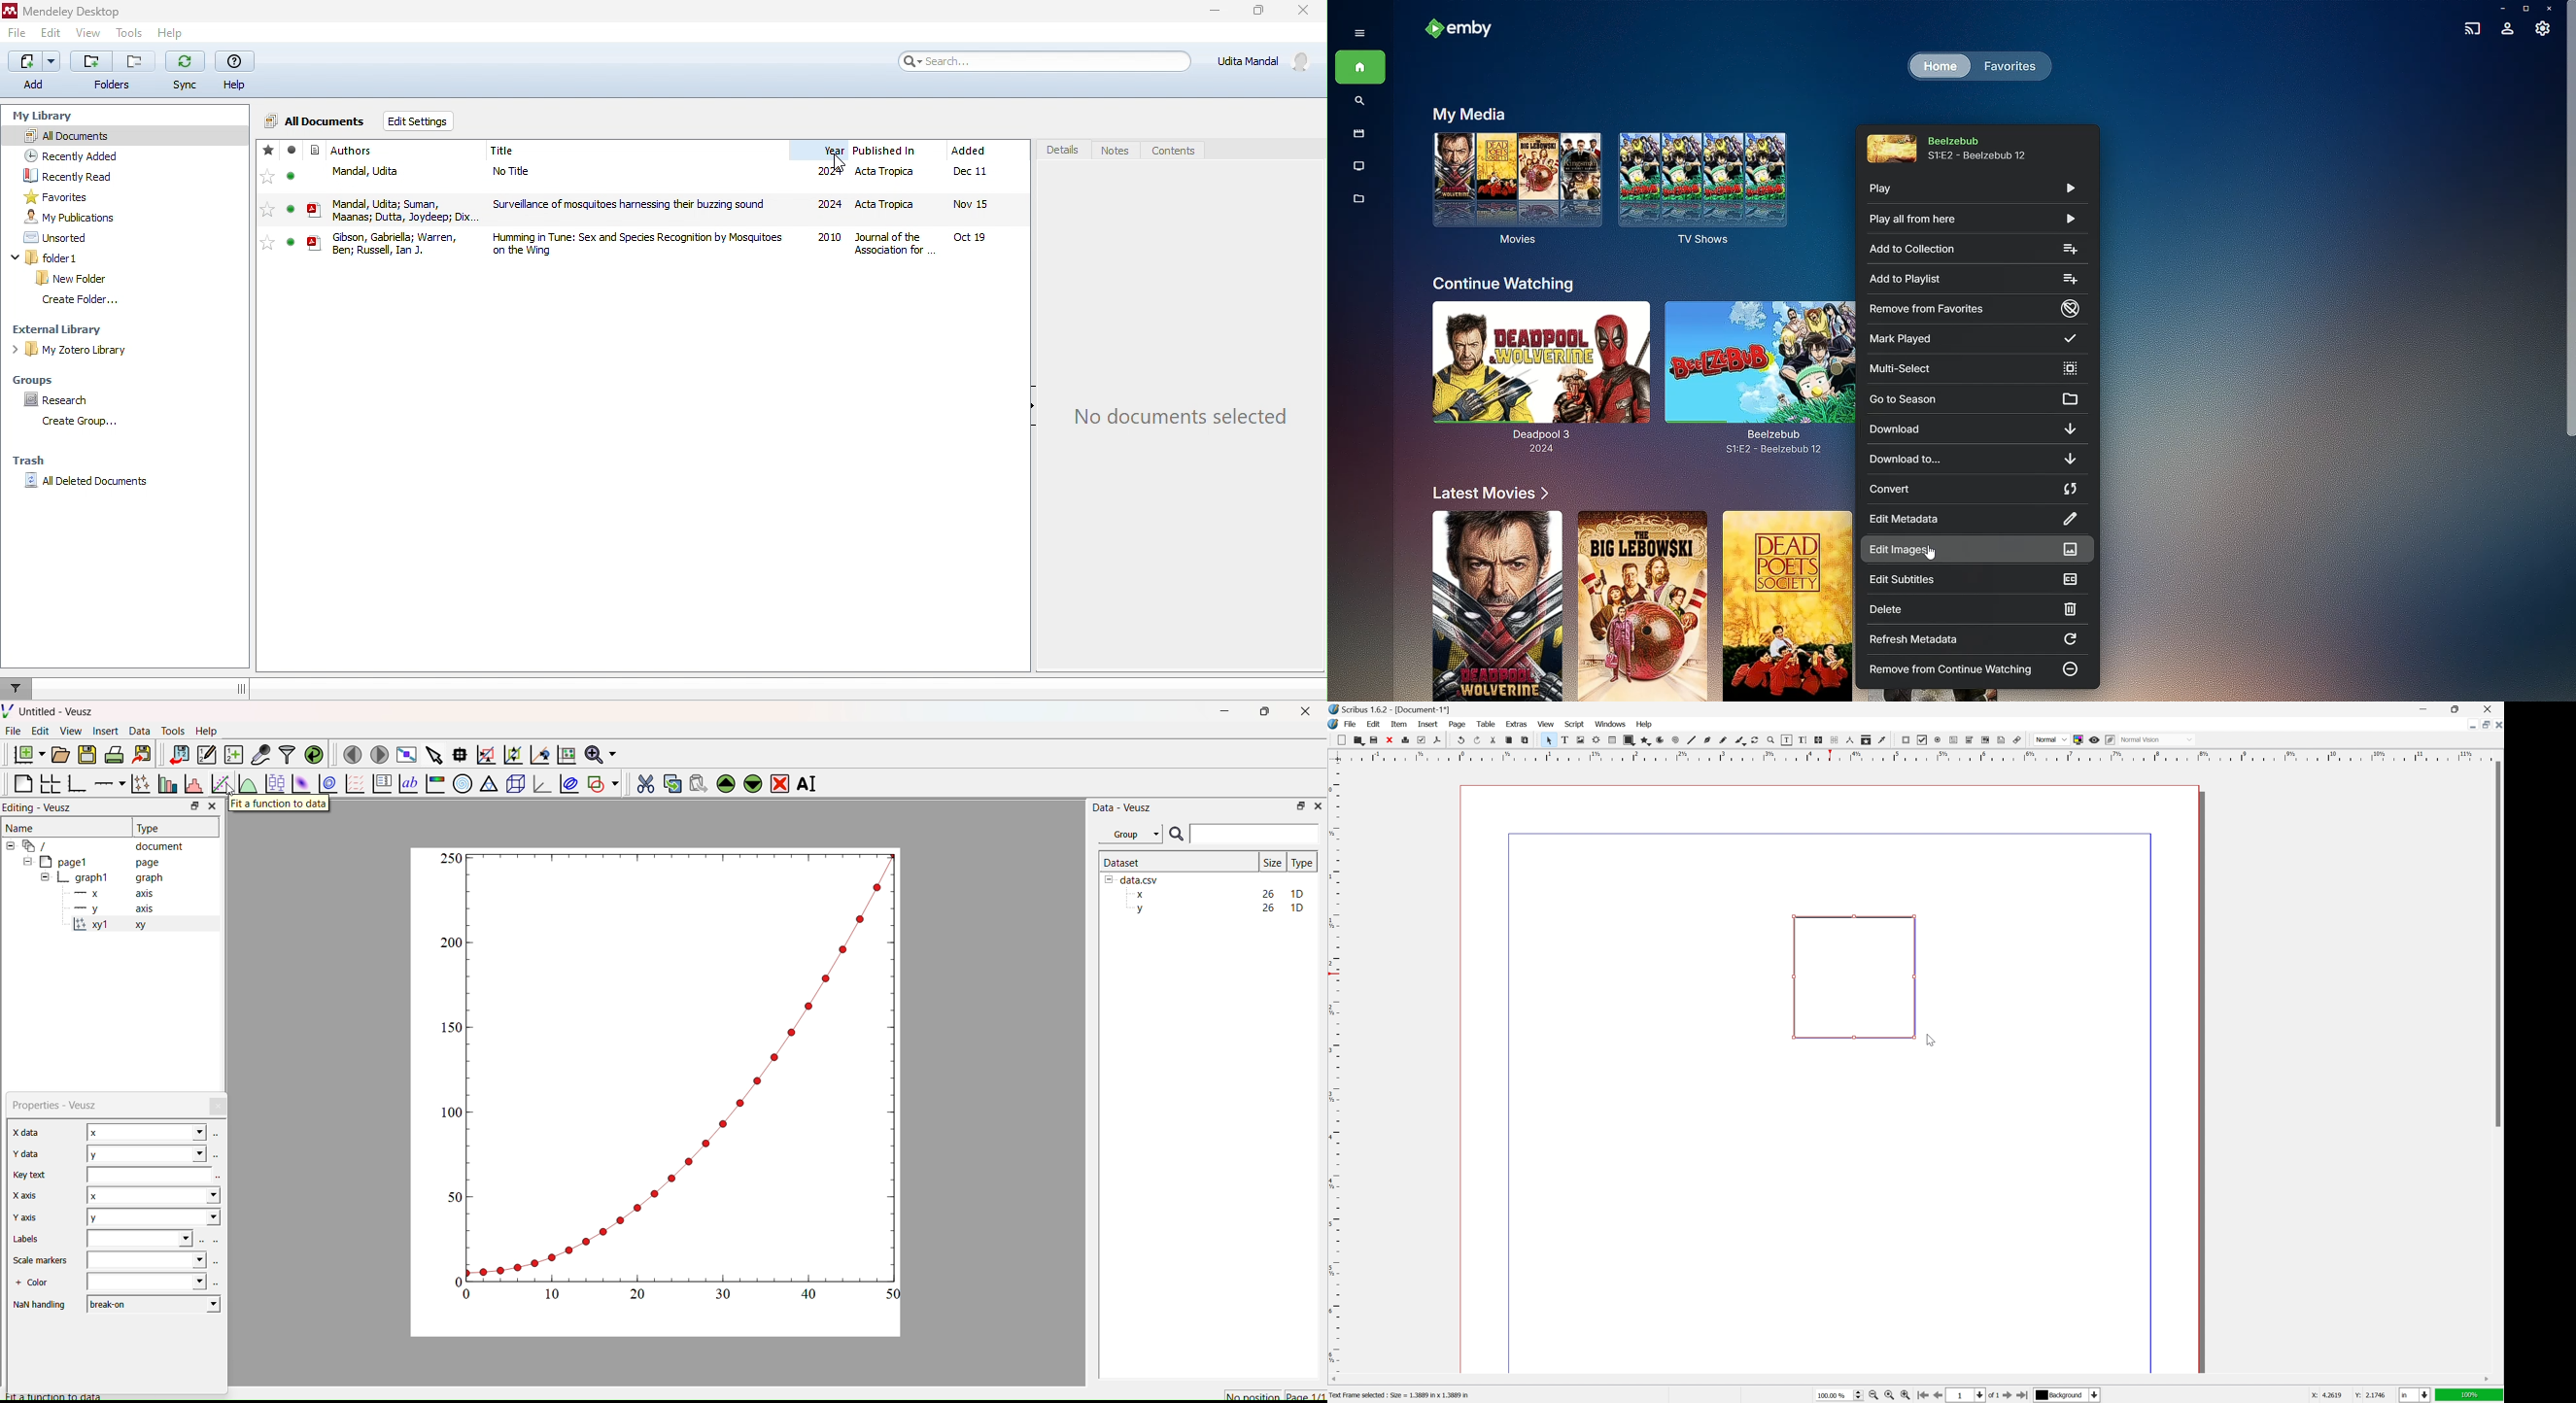  I want to click on view, so click(89, 35).